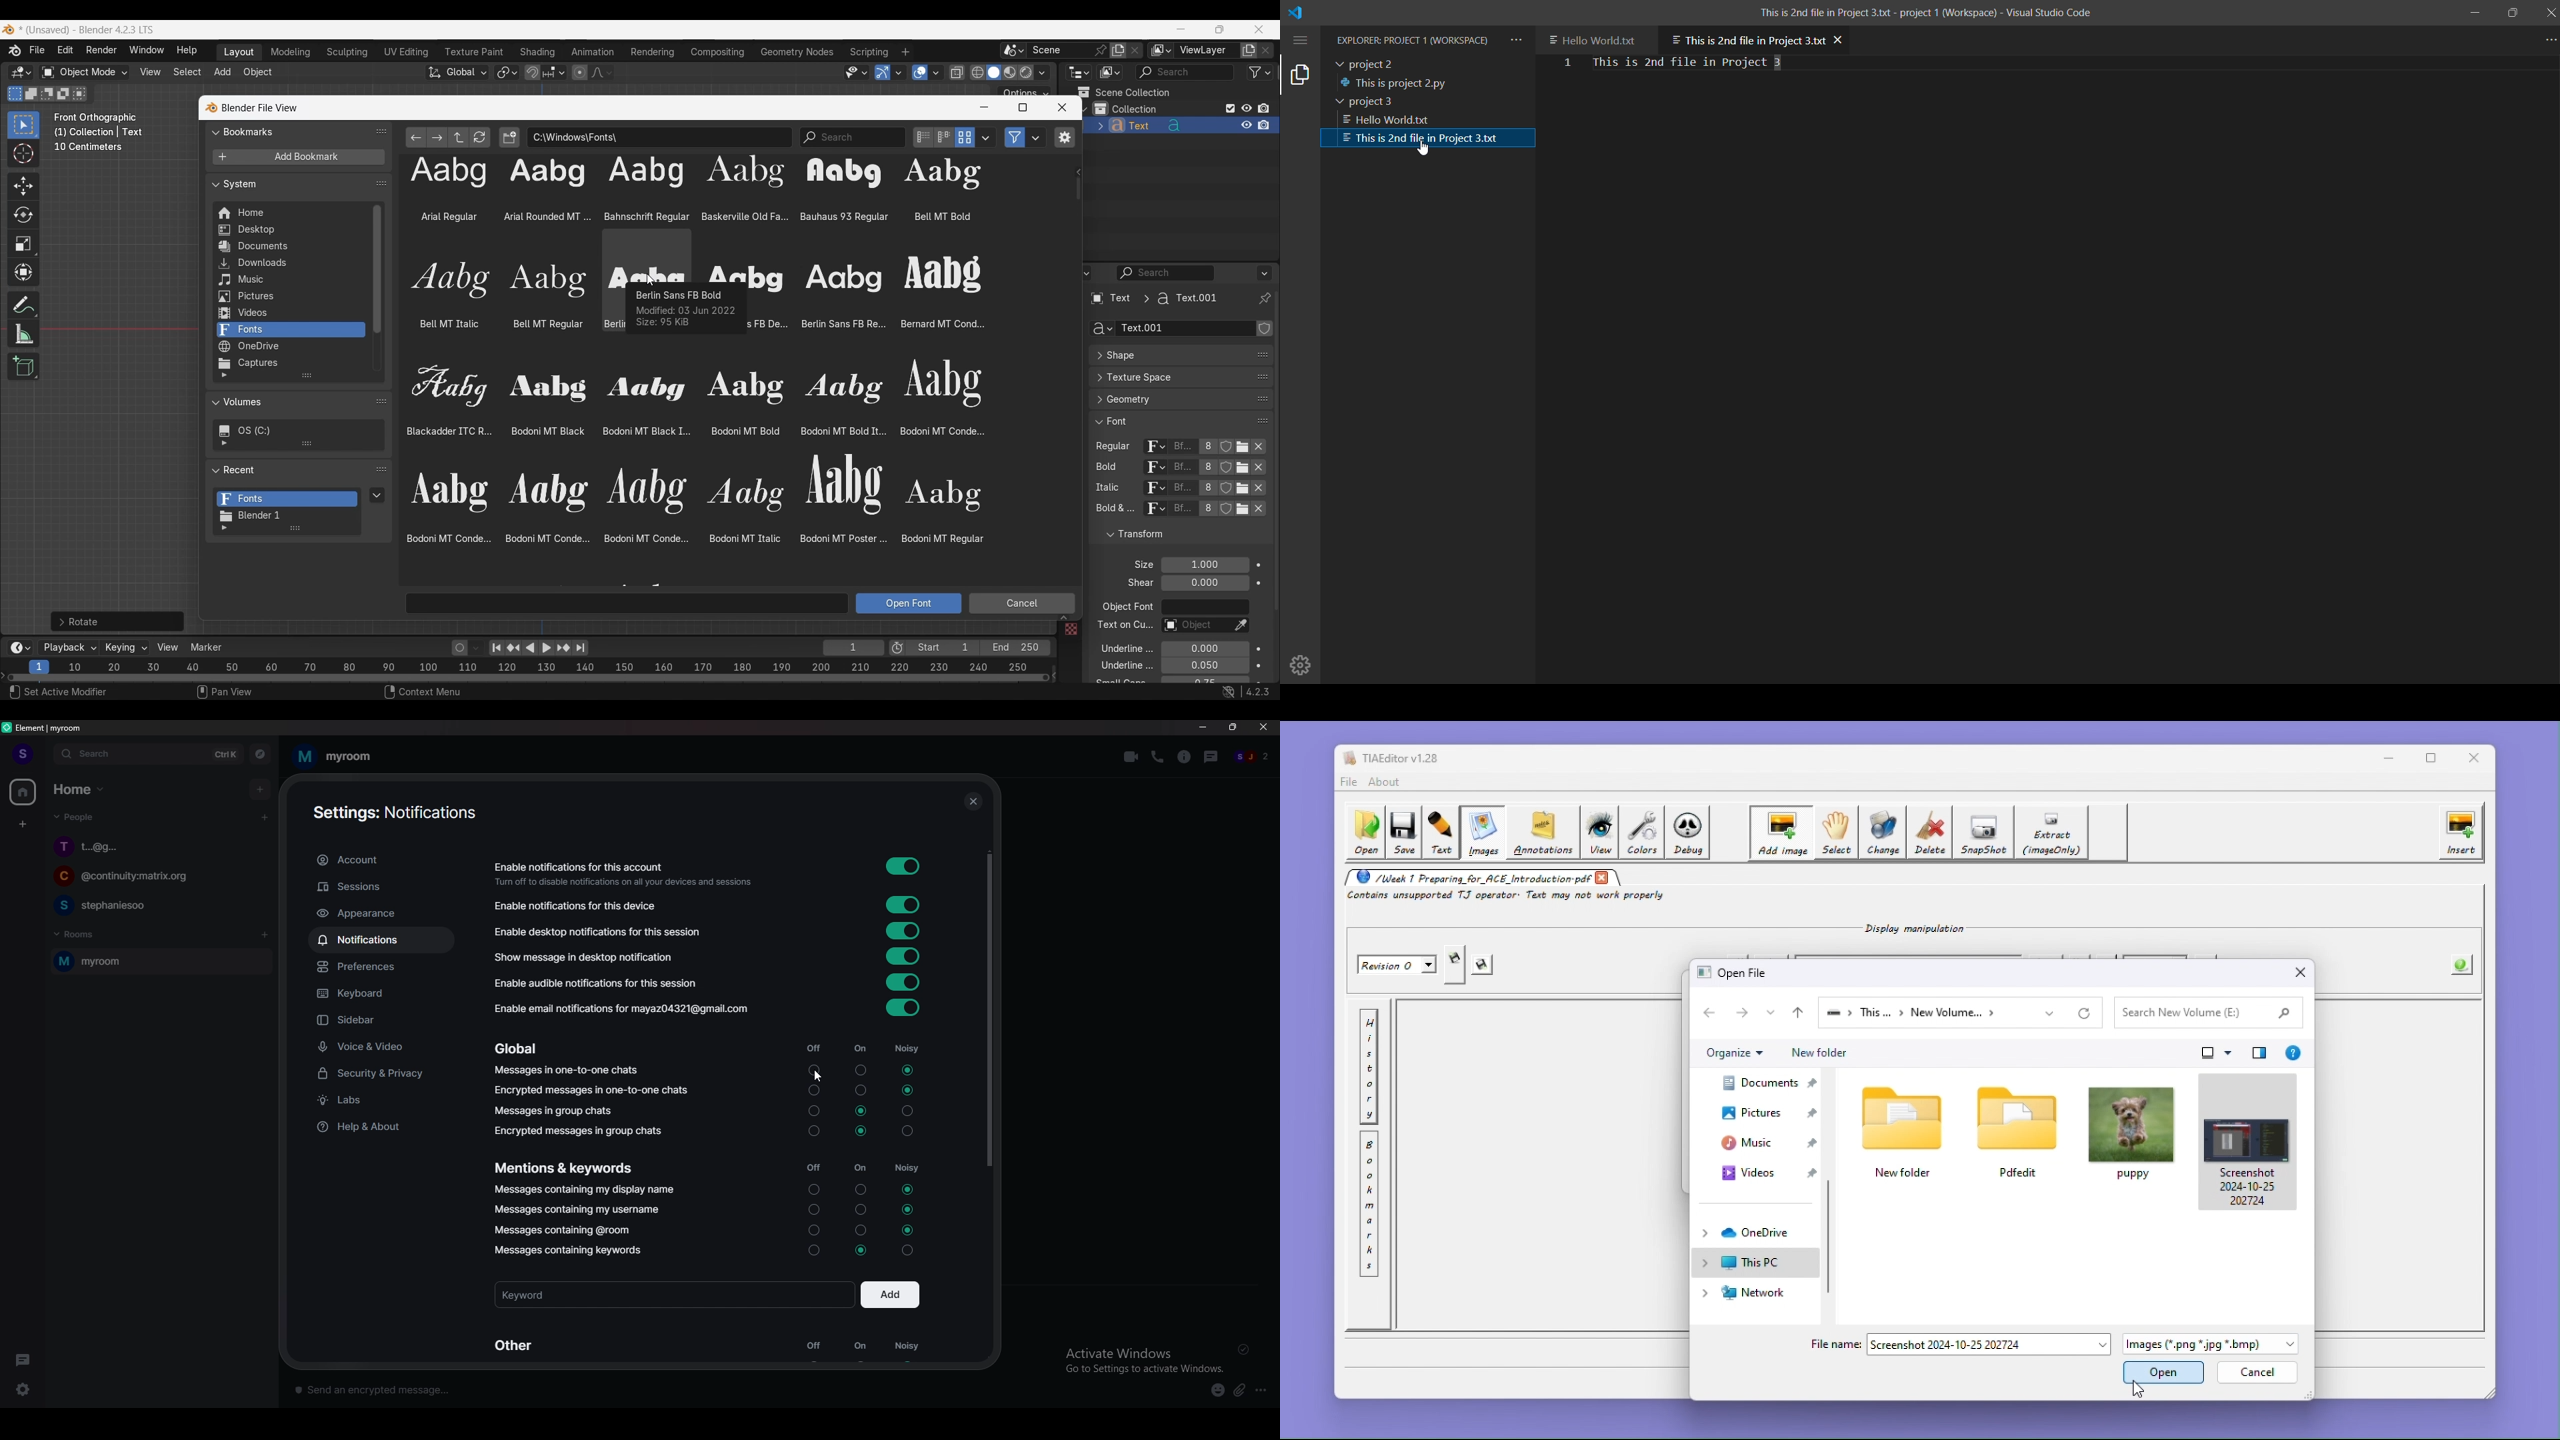 This screenshot has width=2576, height=1456. Describe the element at coordinates (813, 1346) in the screenshot. I see `off` at that location.